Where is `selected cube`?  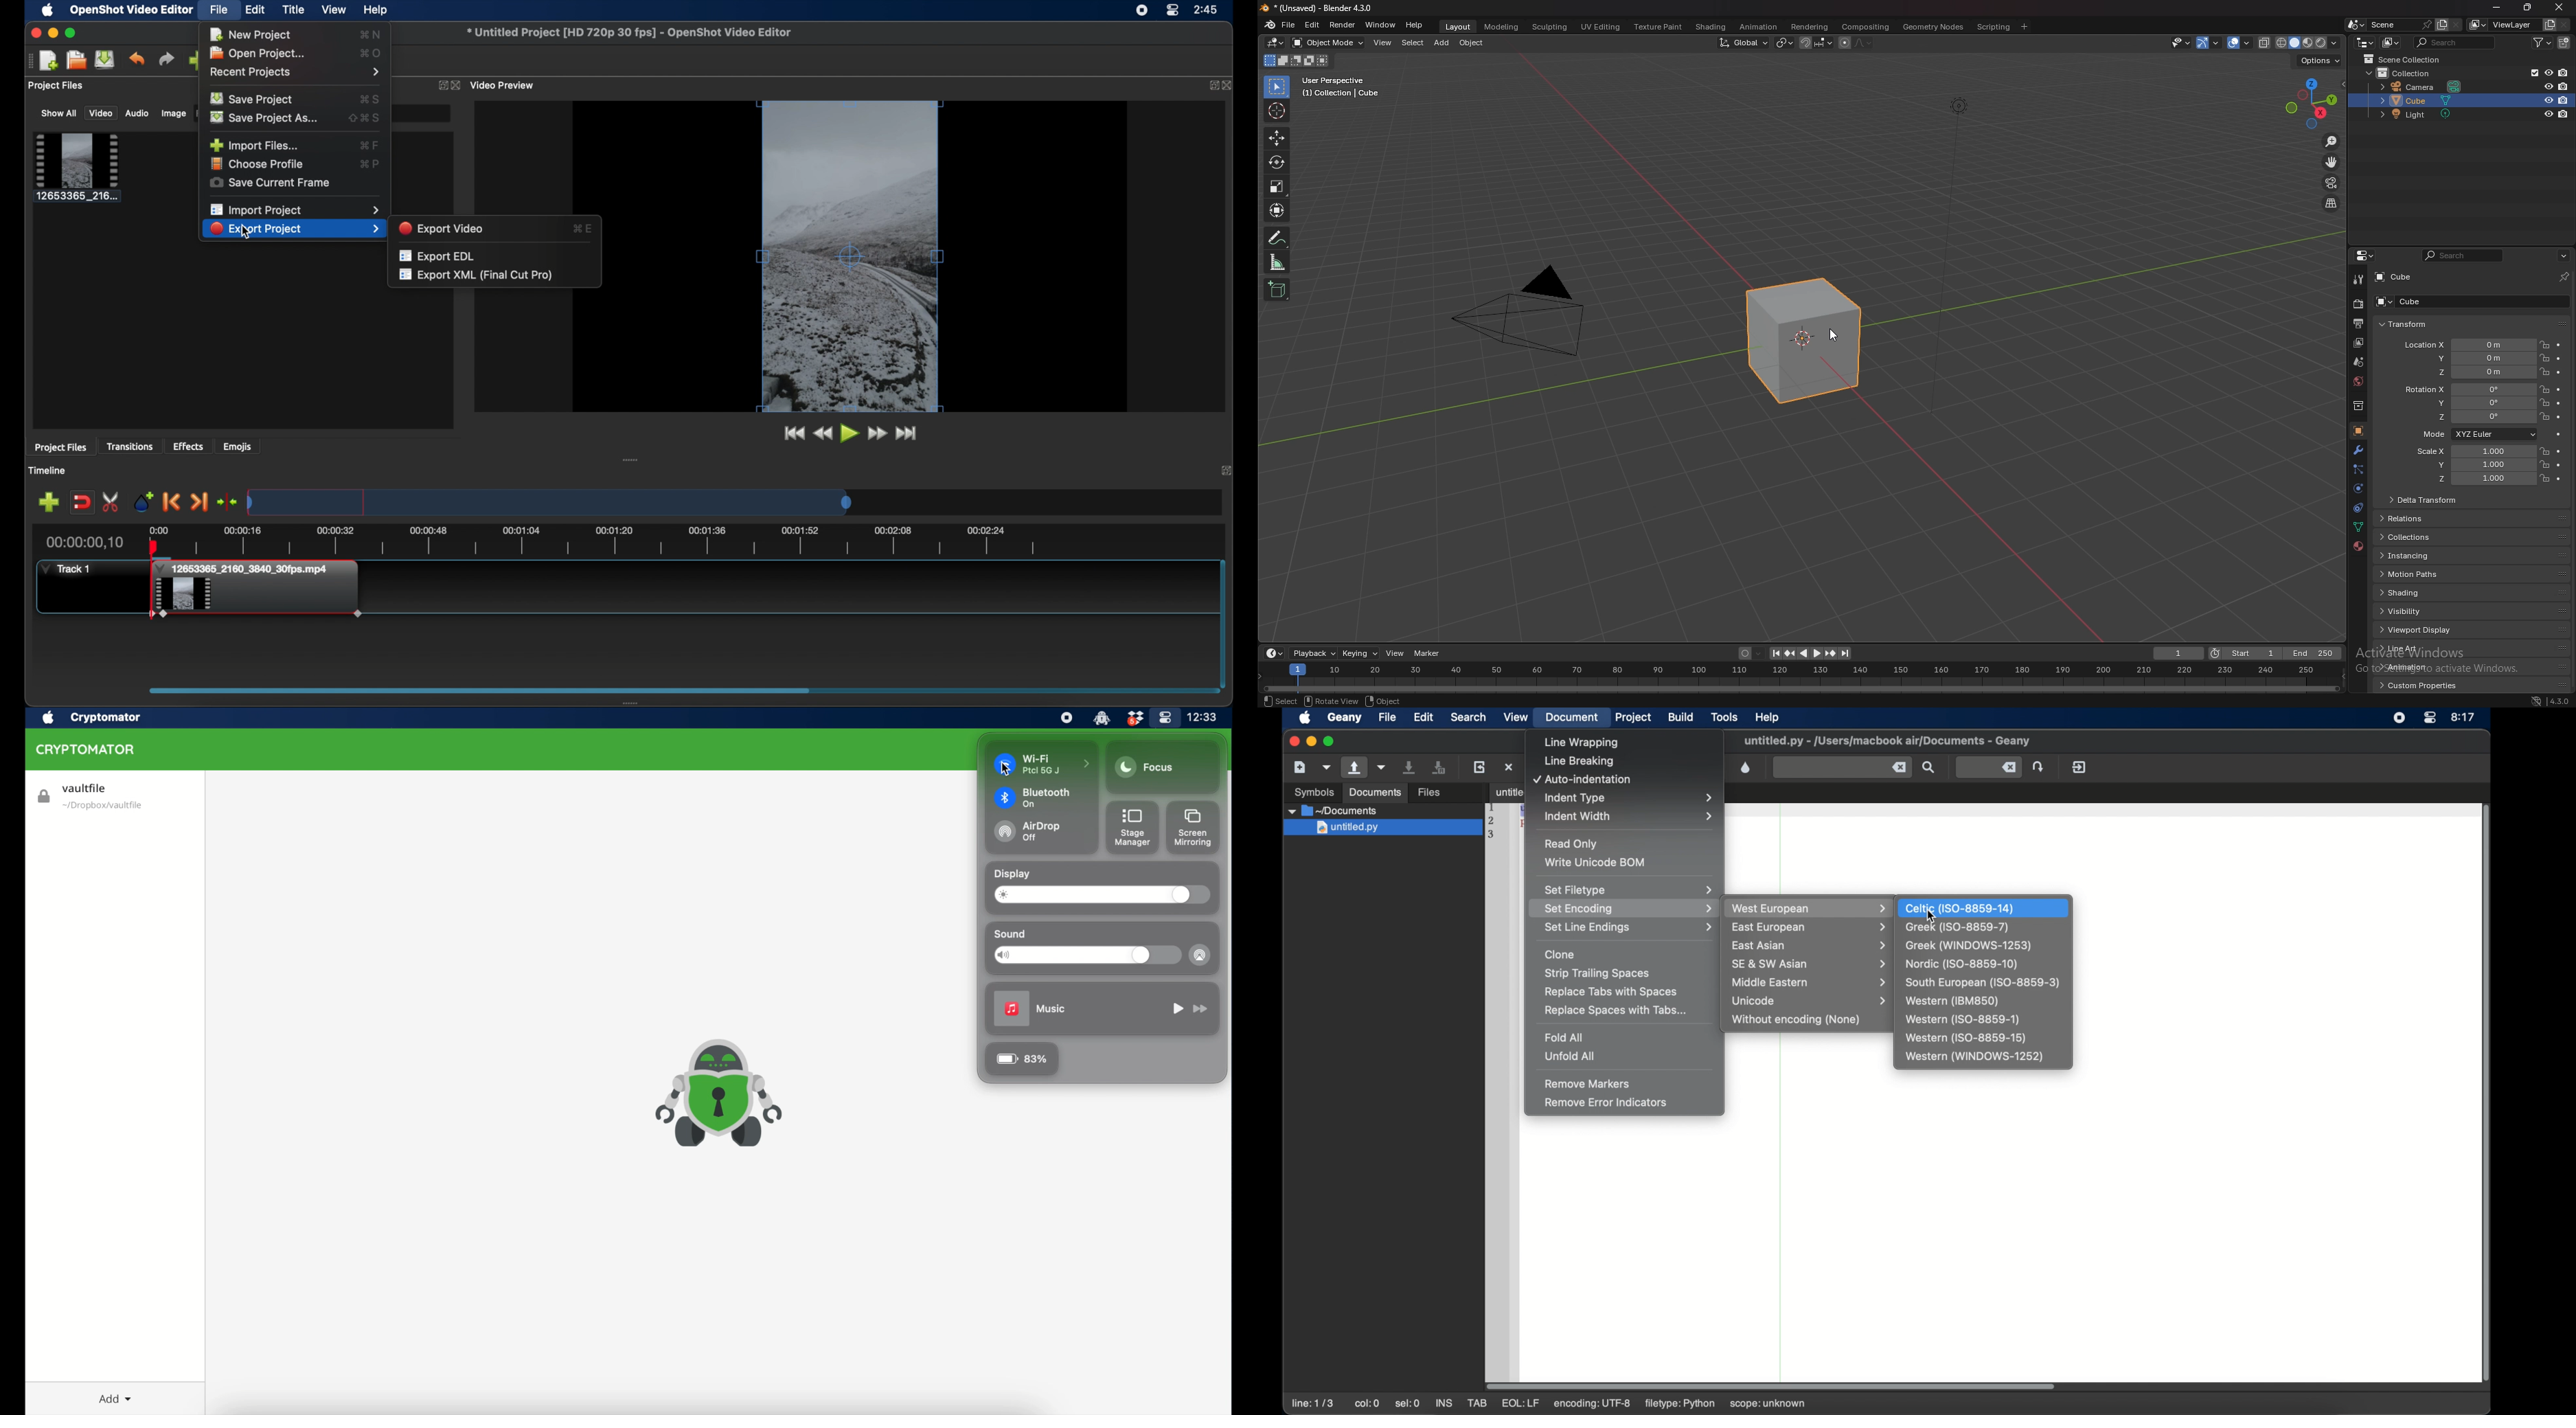 selected cube is located at coordinates (1800, 341).